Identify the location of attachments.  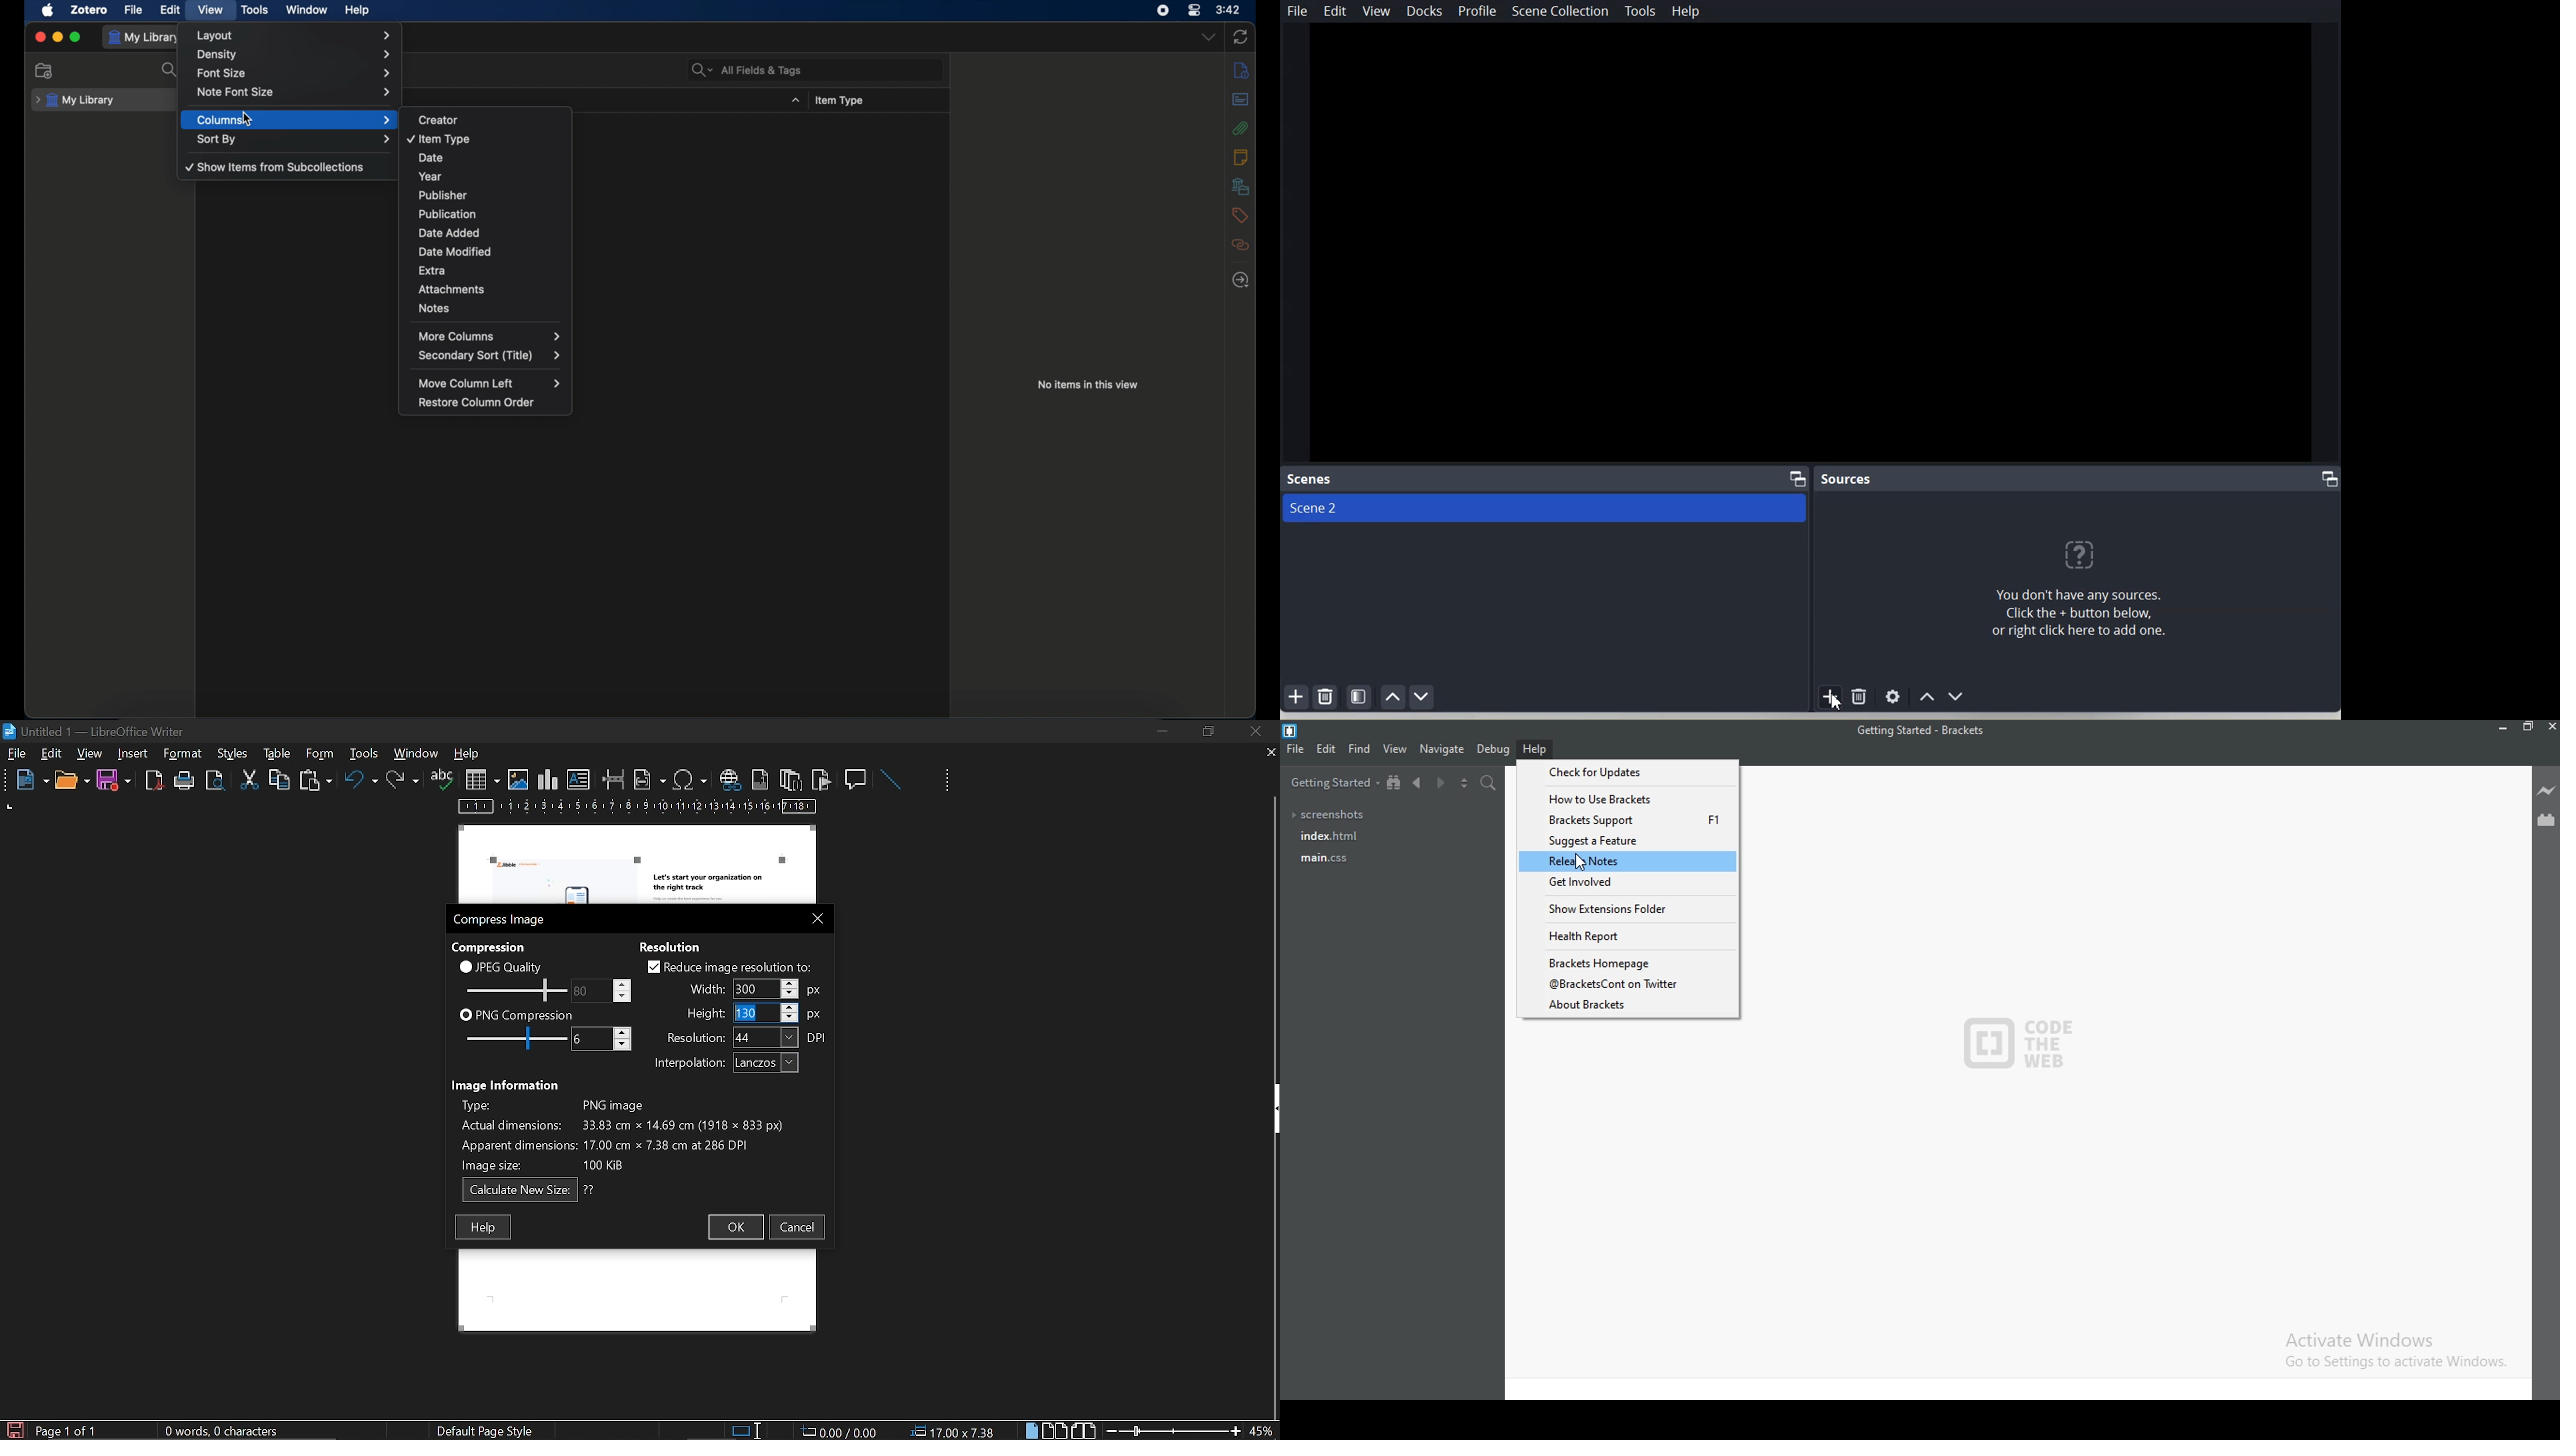
(1240, 128).